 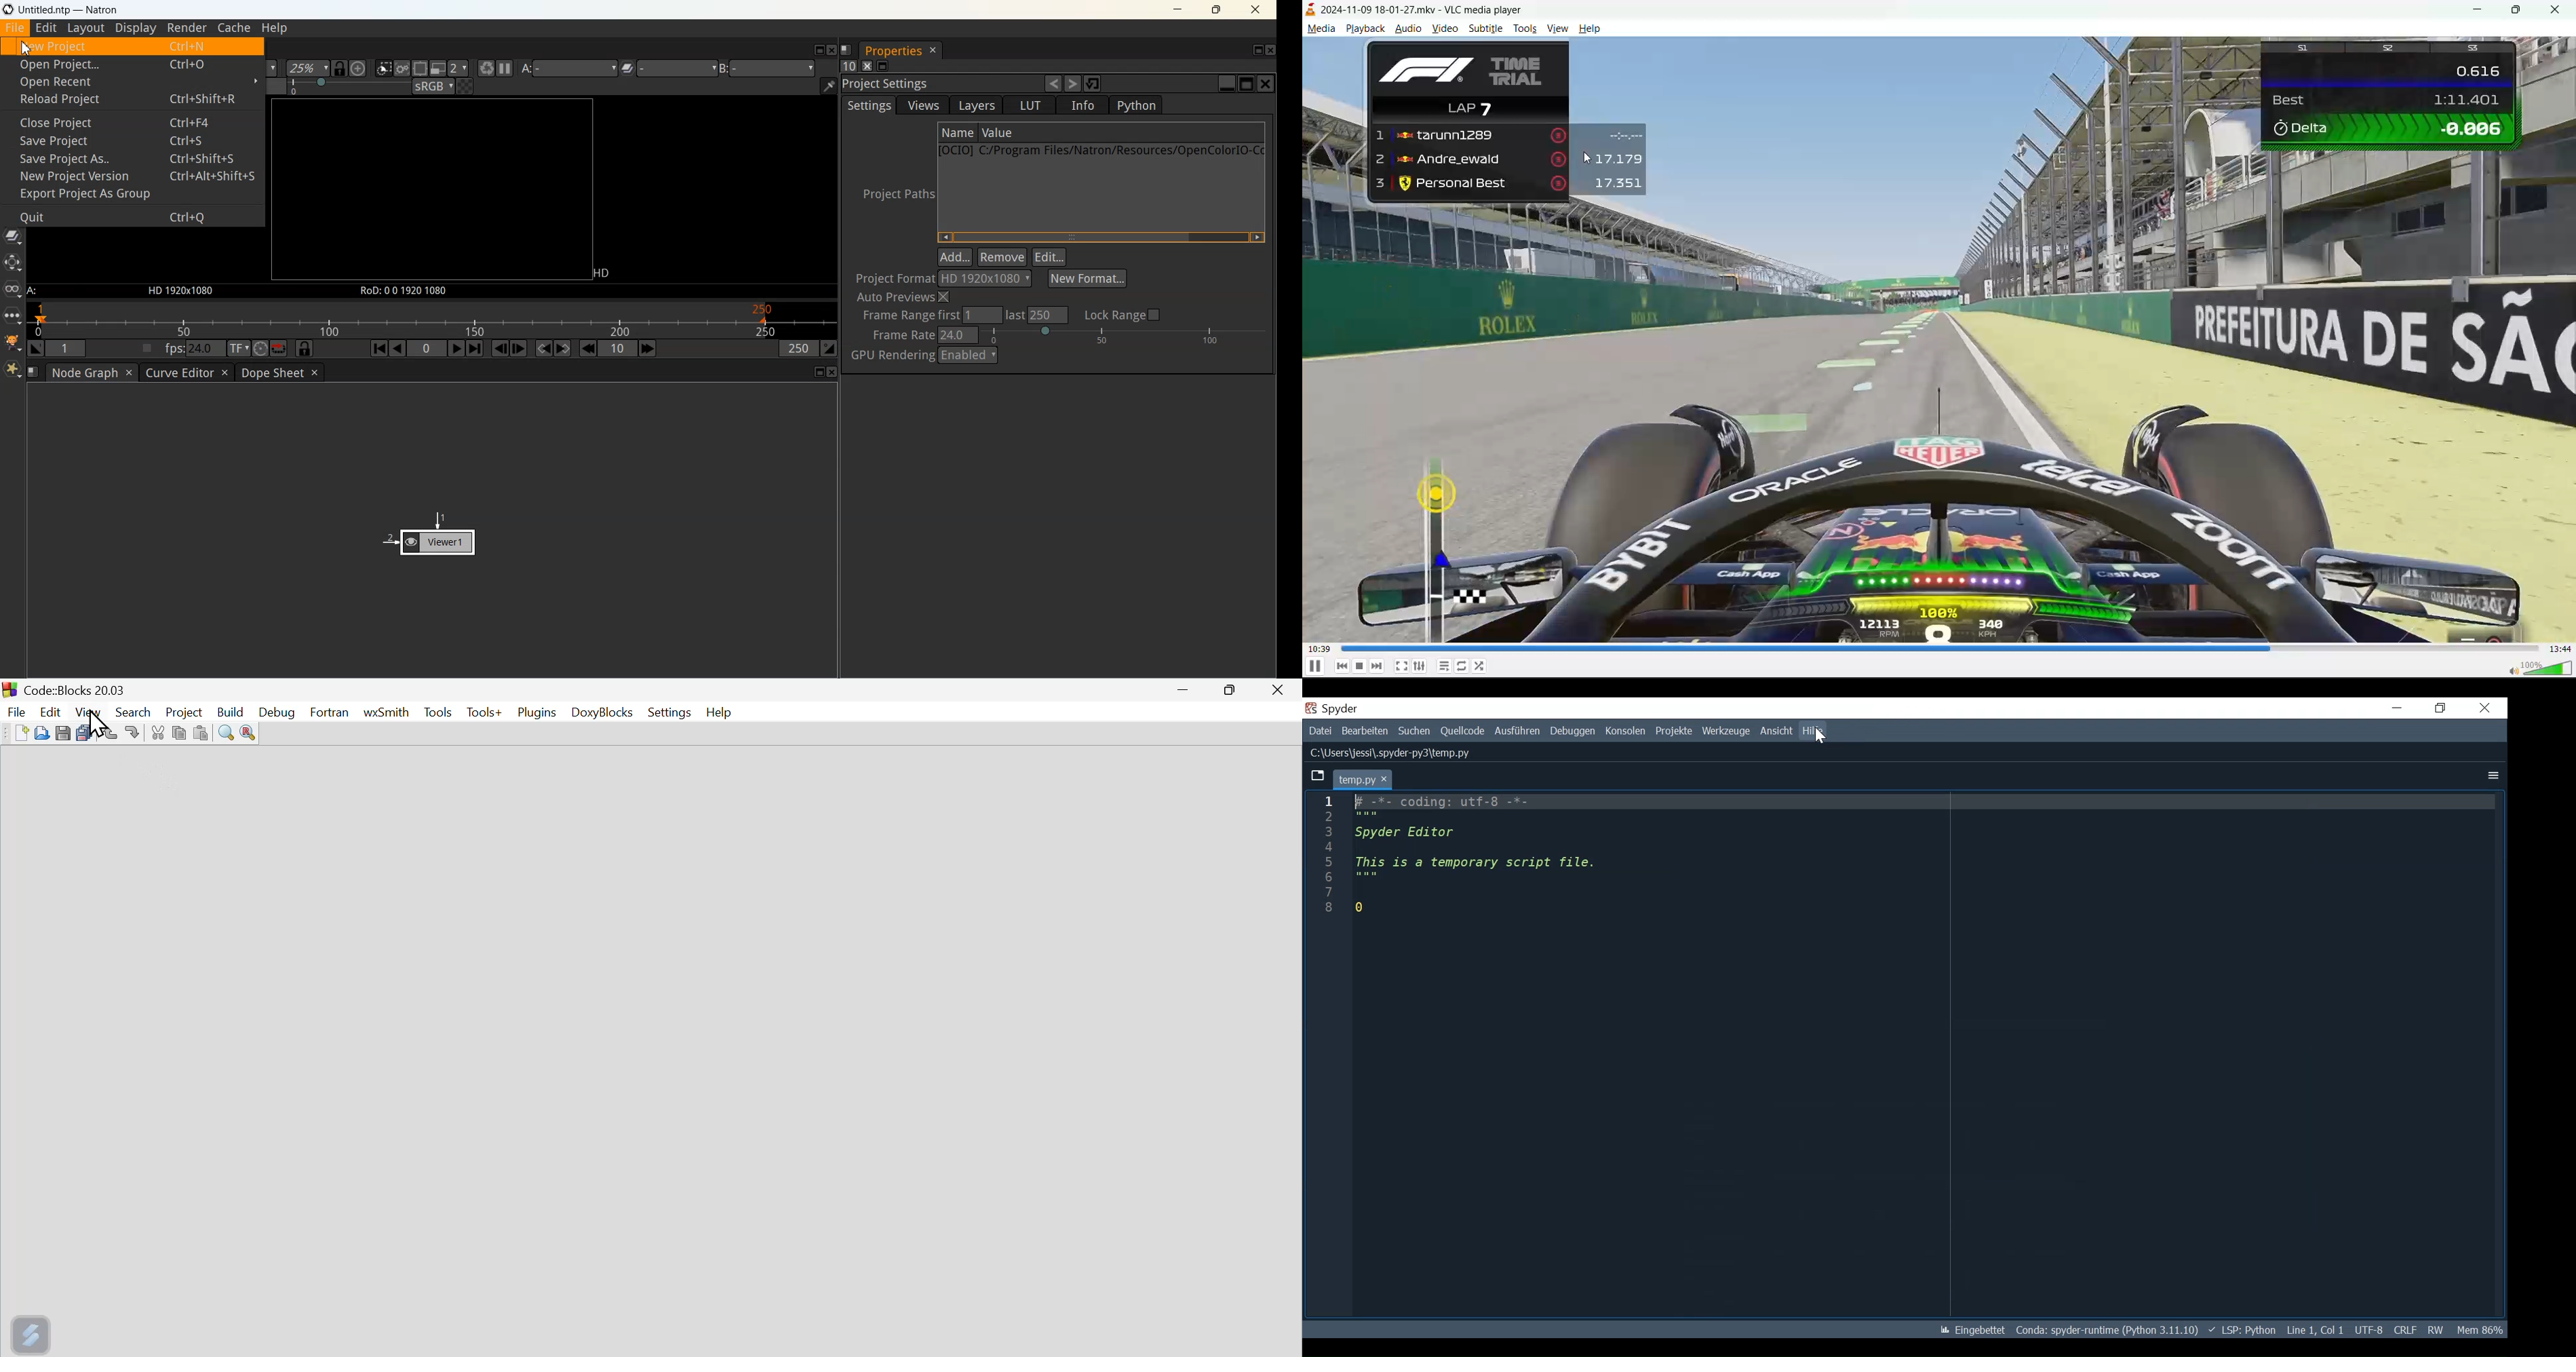 What do you see at coordinates (2475, 11) in the screenshot?
I see `minimize` at bounding box center [2475, 11].